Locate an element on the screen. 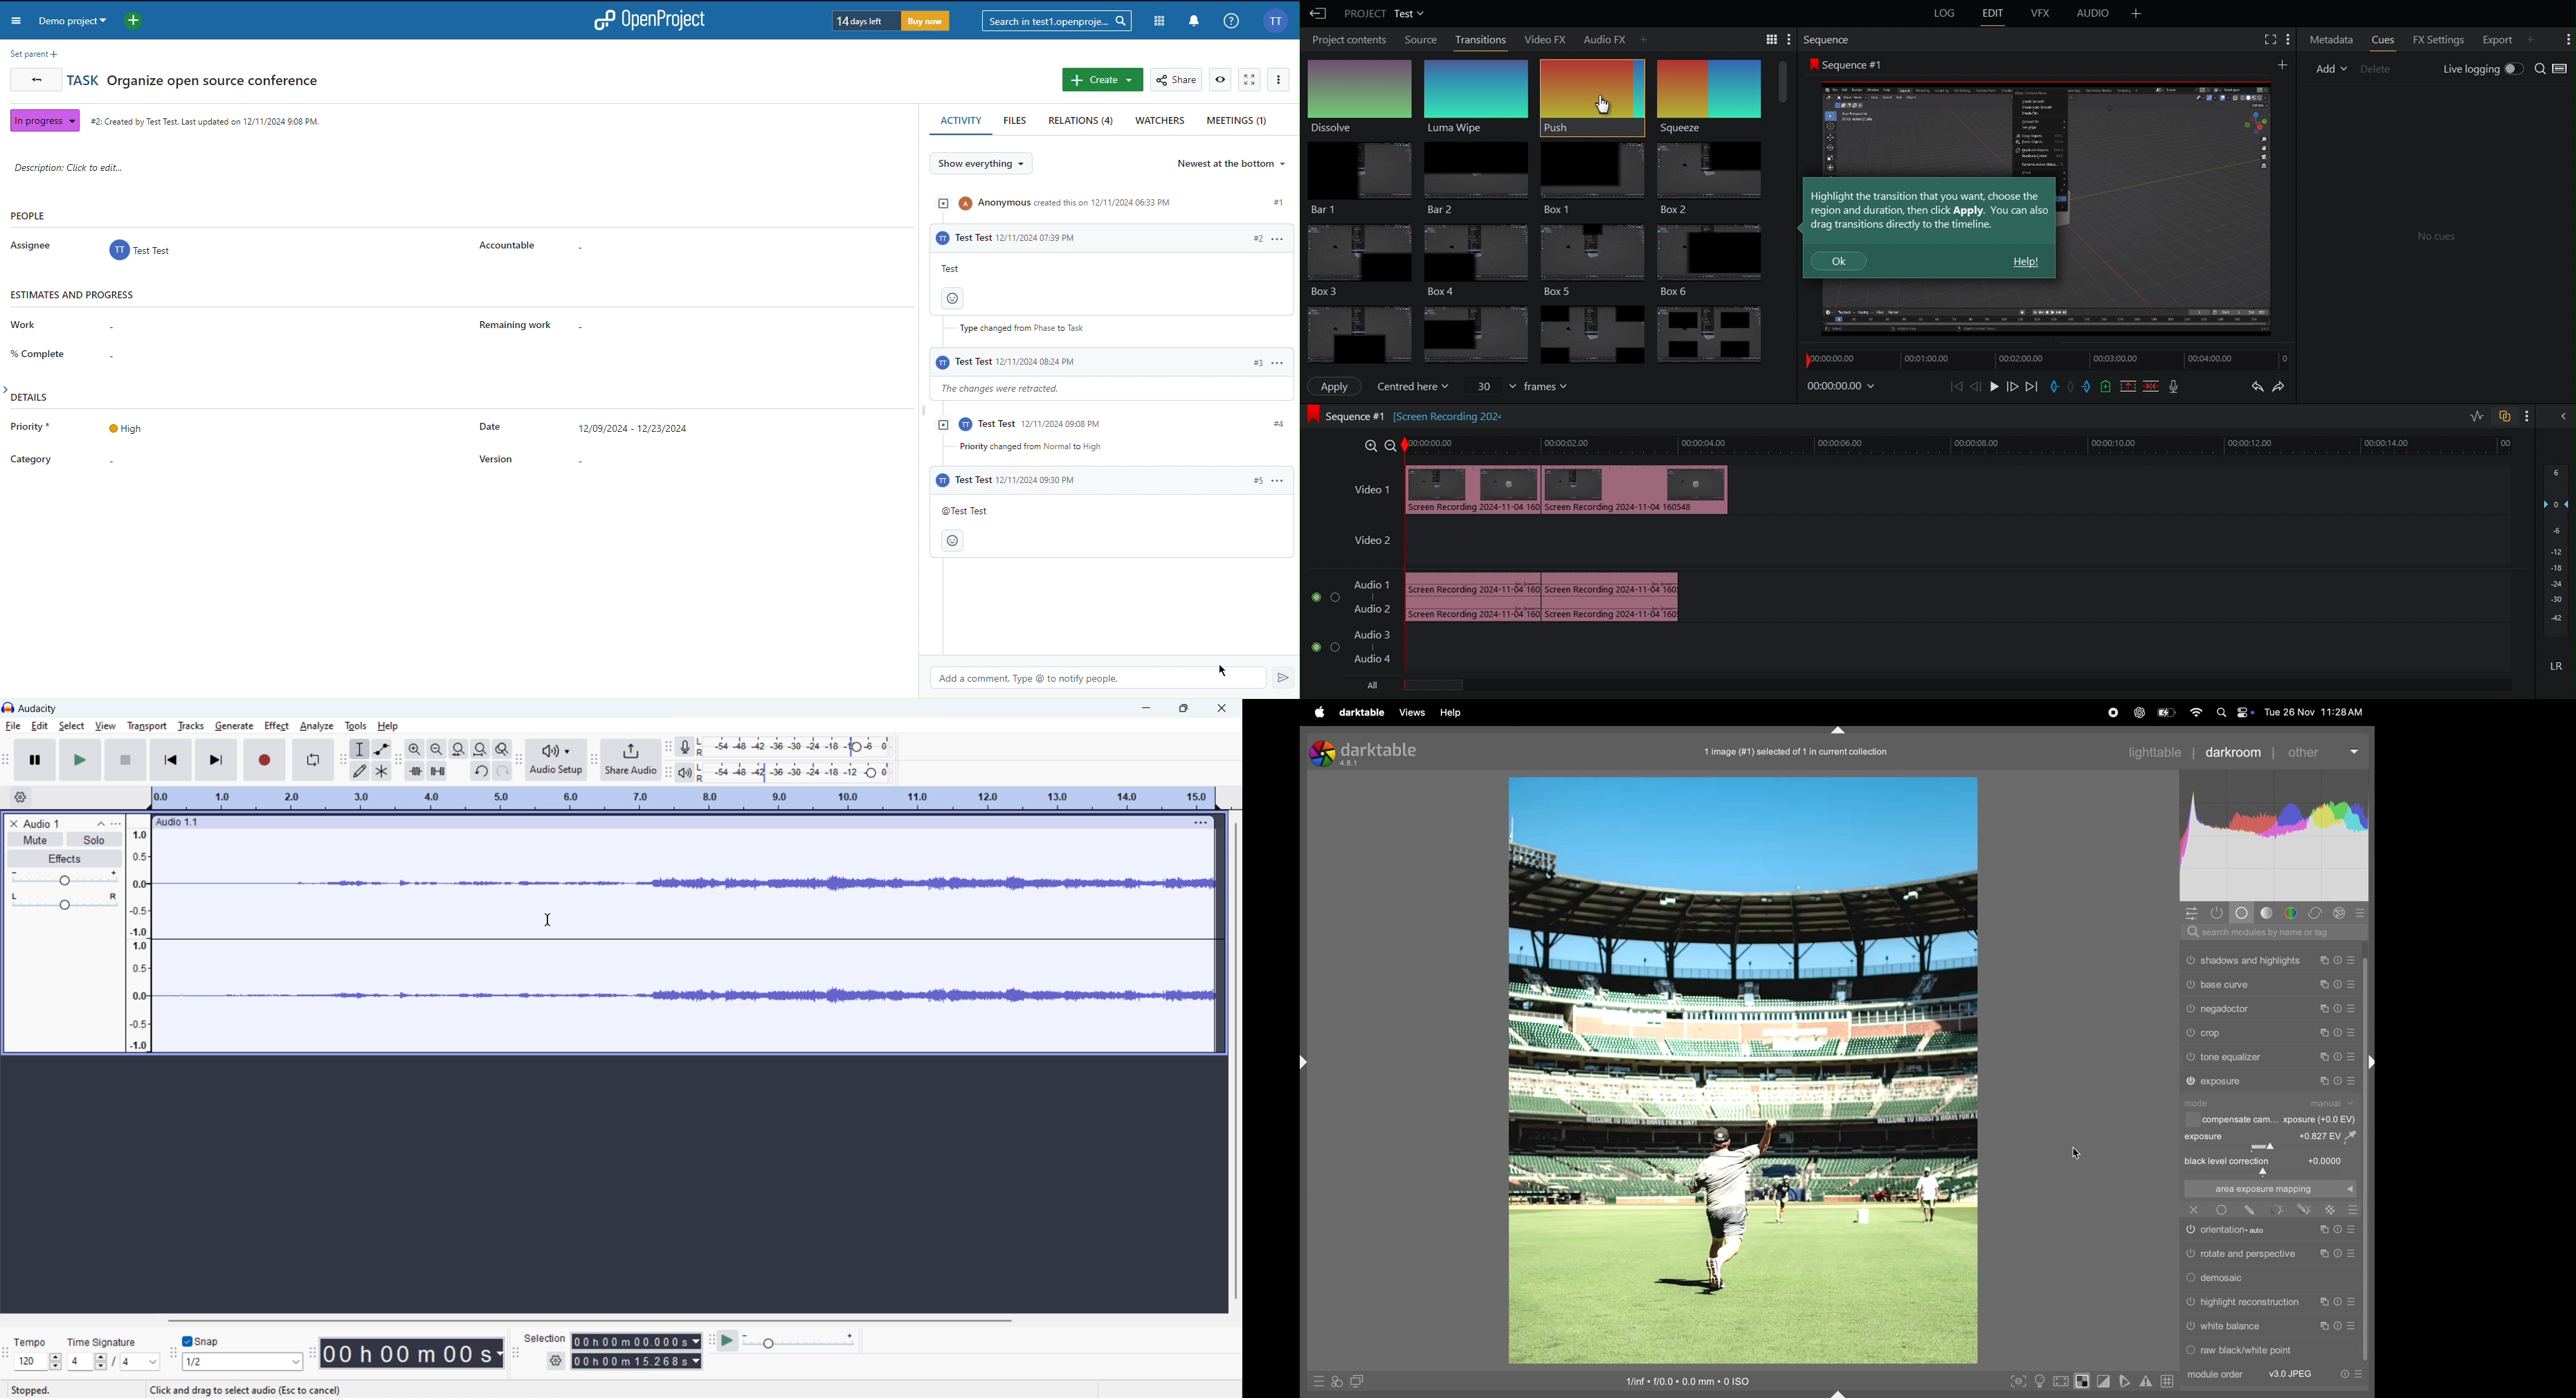  area exposure mapping is located at coordinates (2269, 1189).